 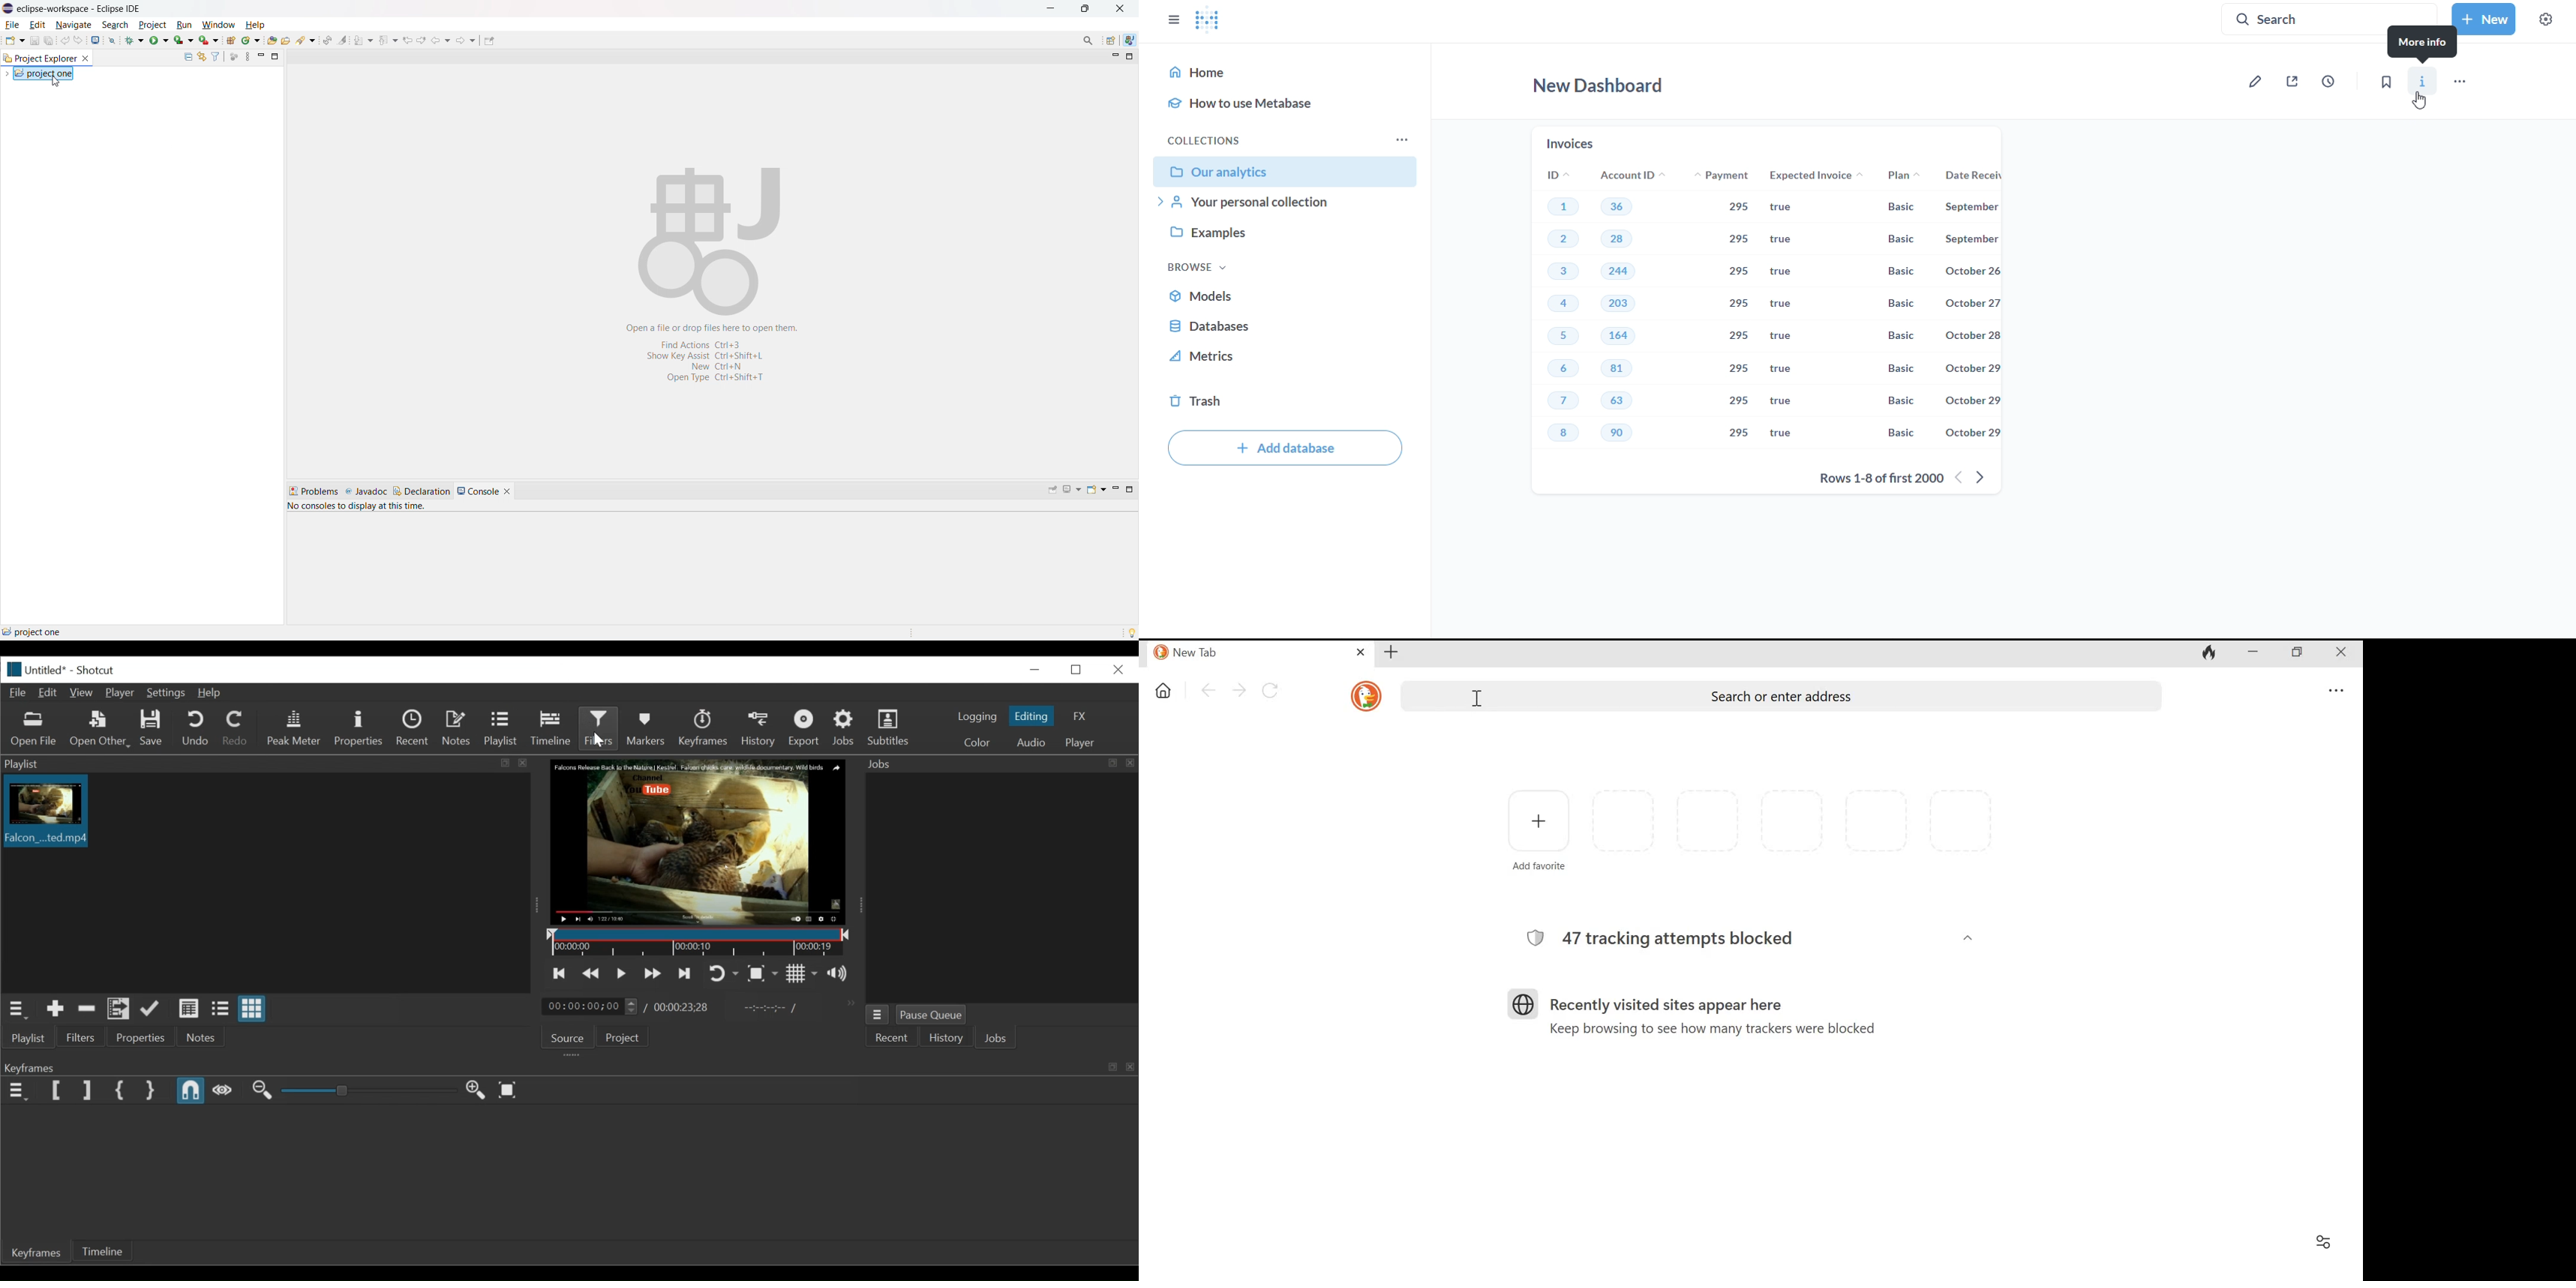 What do you see at coordinates (1033, 716) in the screenshot?
I see `Editing` at bounding box center [1033, 716].